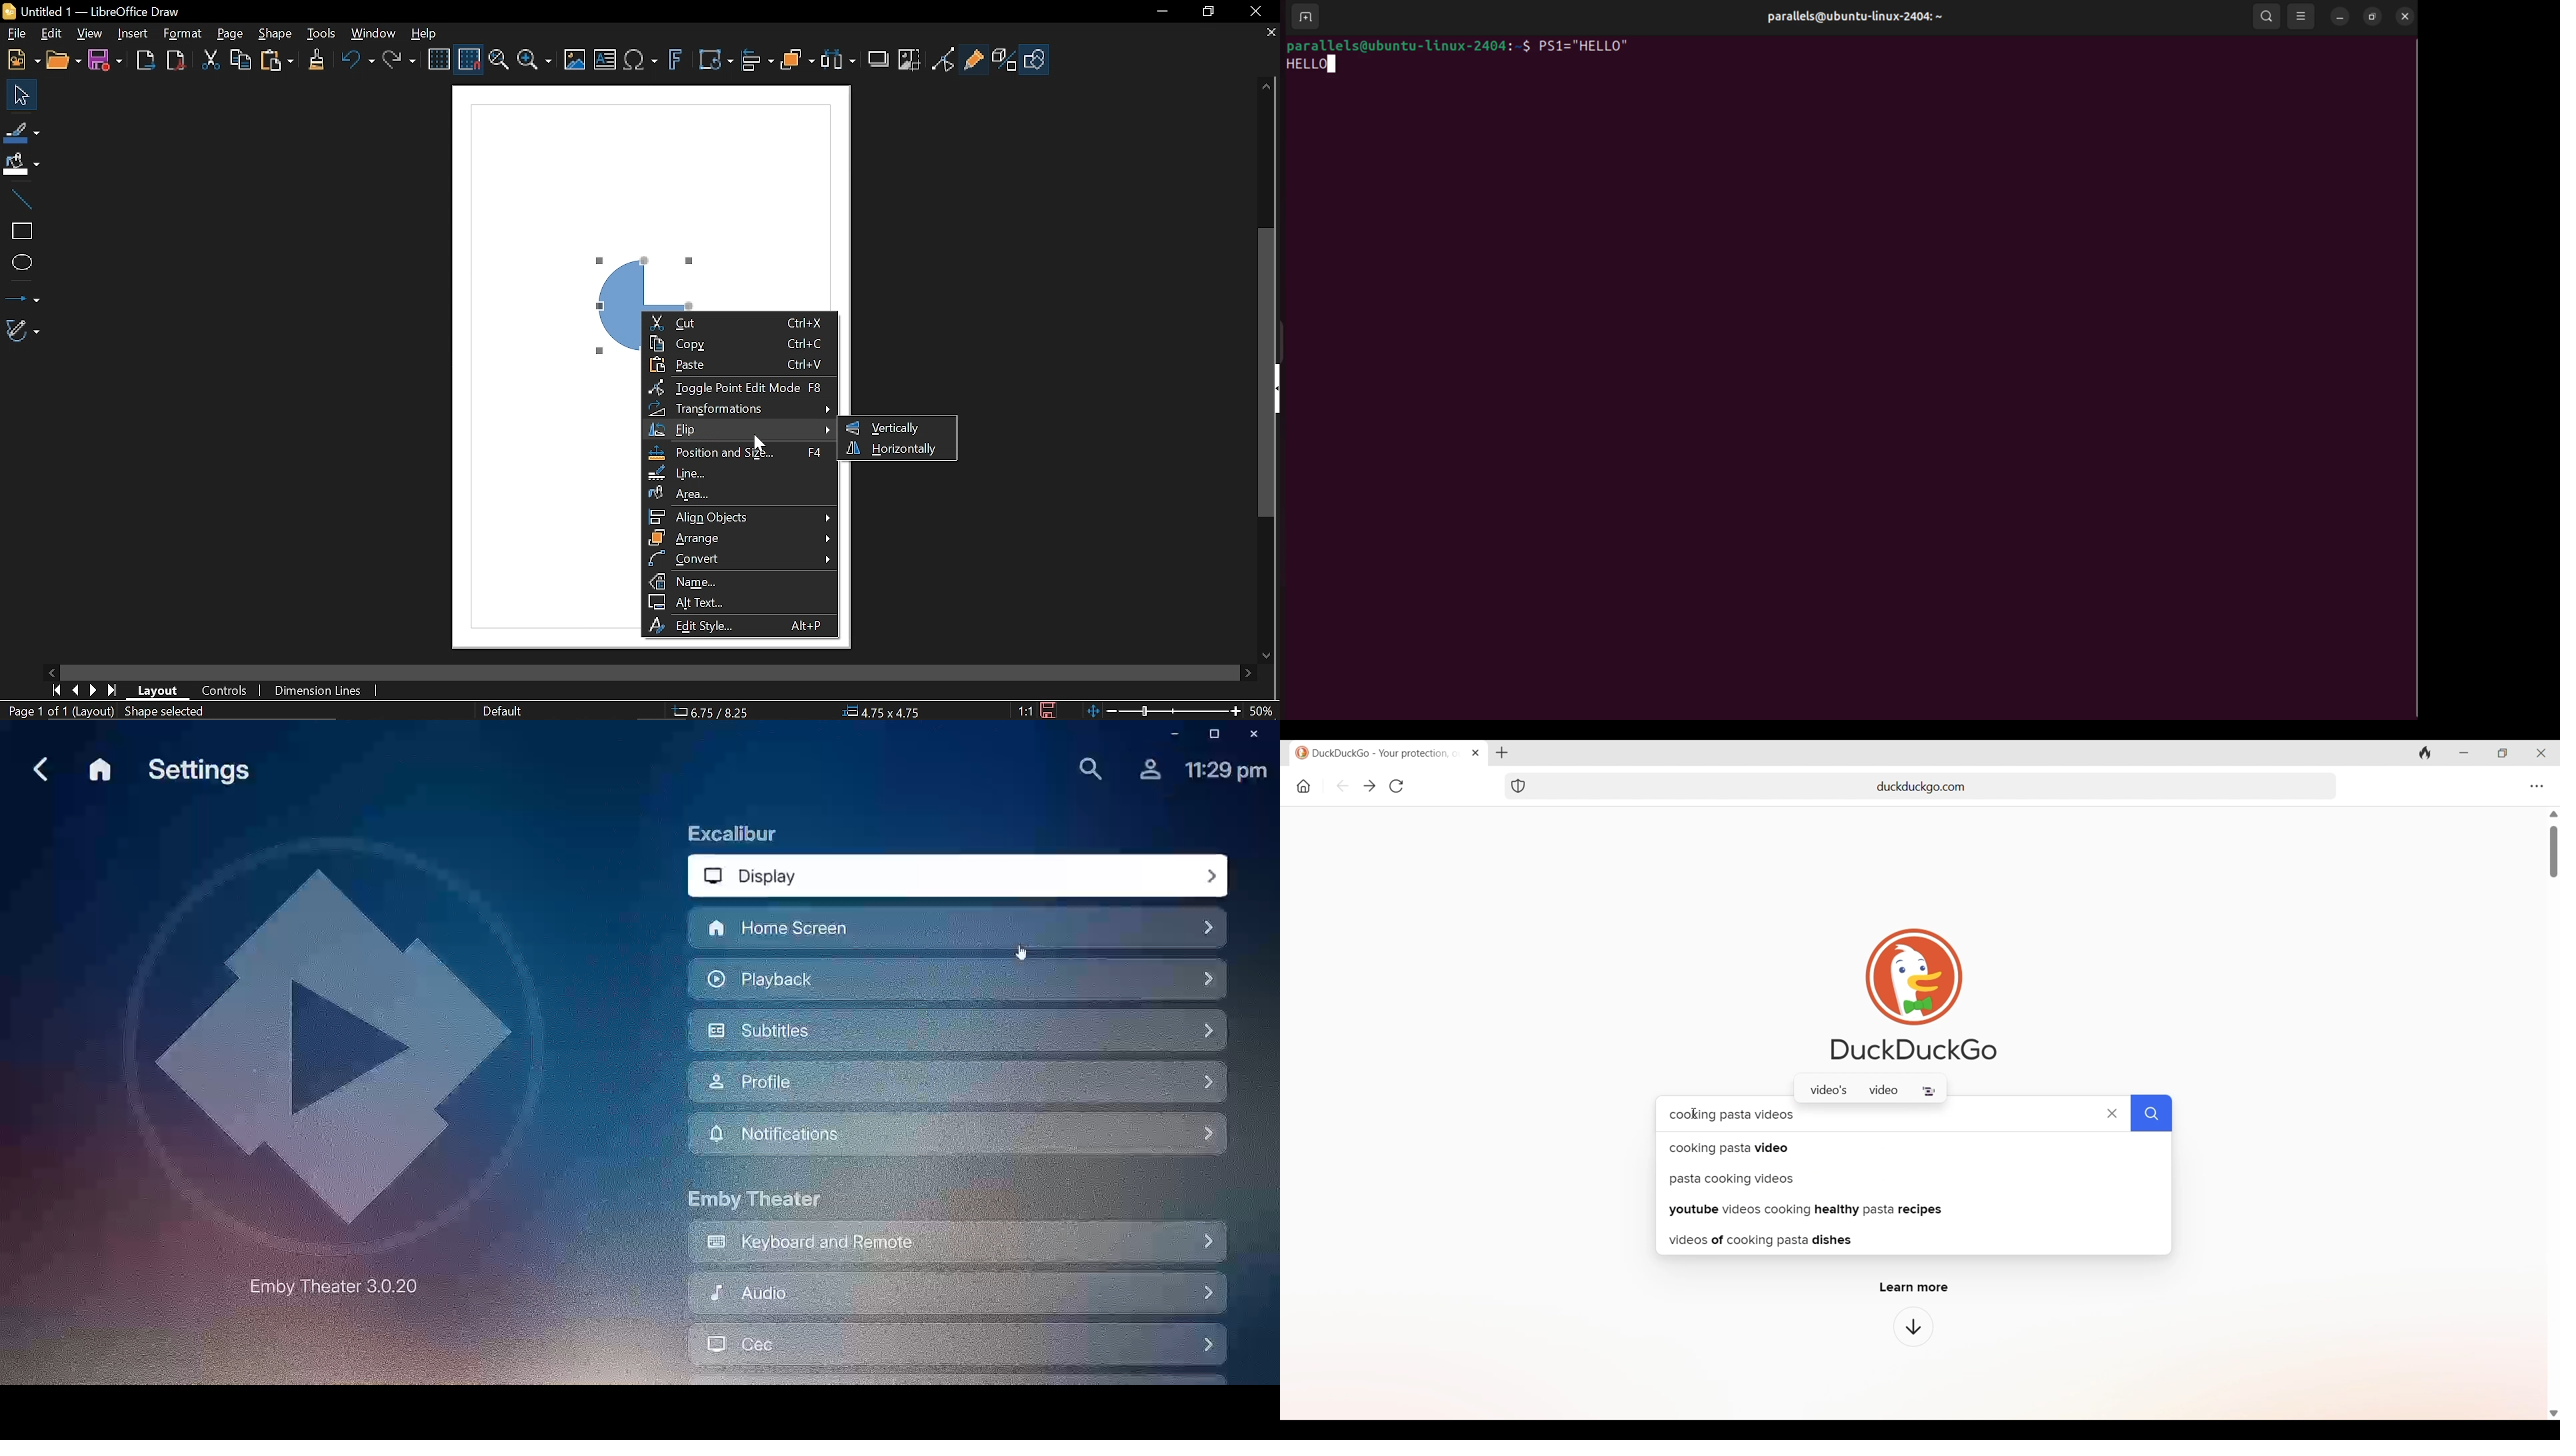 The width and height of the screenshot is (2576, 1456). I want to click on Quarter Circle (Current object selected), so click(642, 266).